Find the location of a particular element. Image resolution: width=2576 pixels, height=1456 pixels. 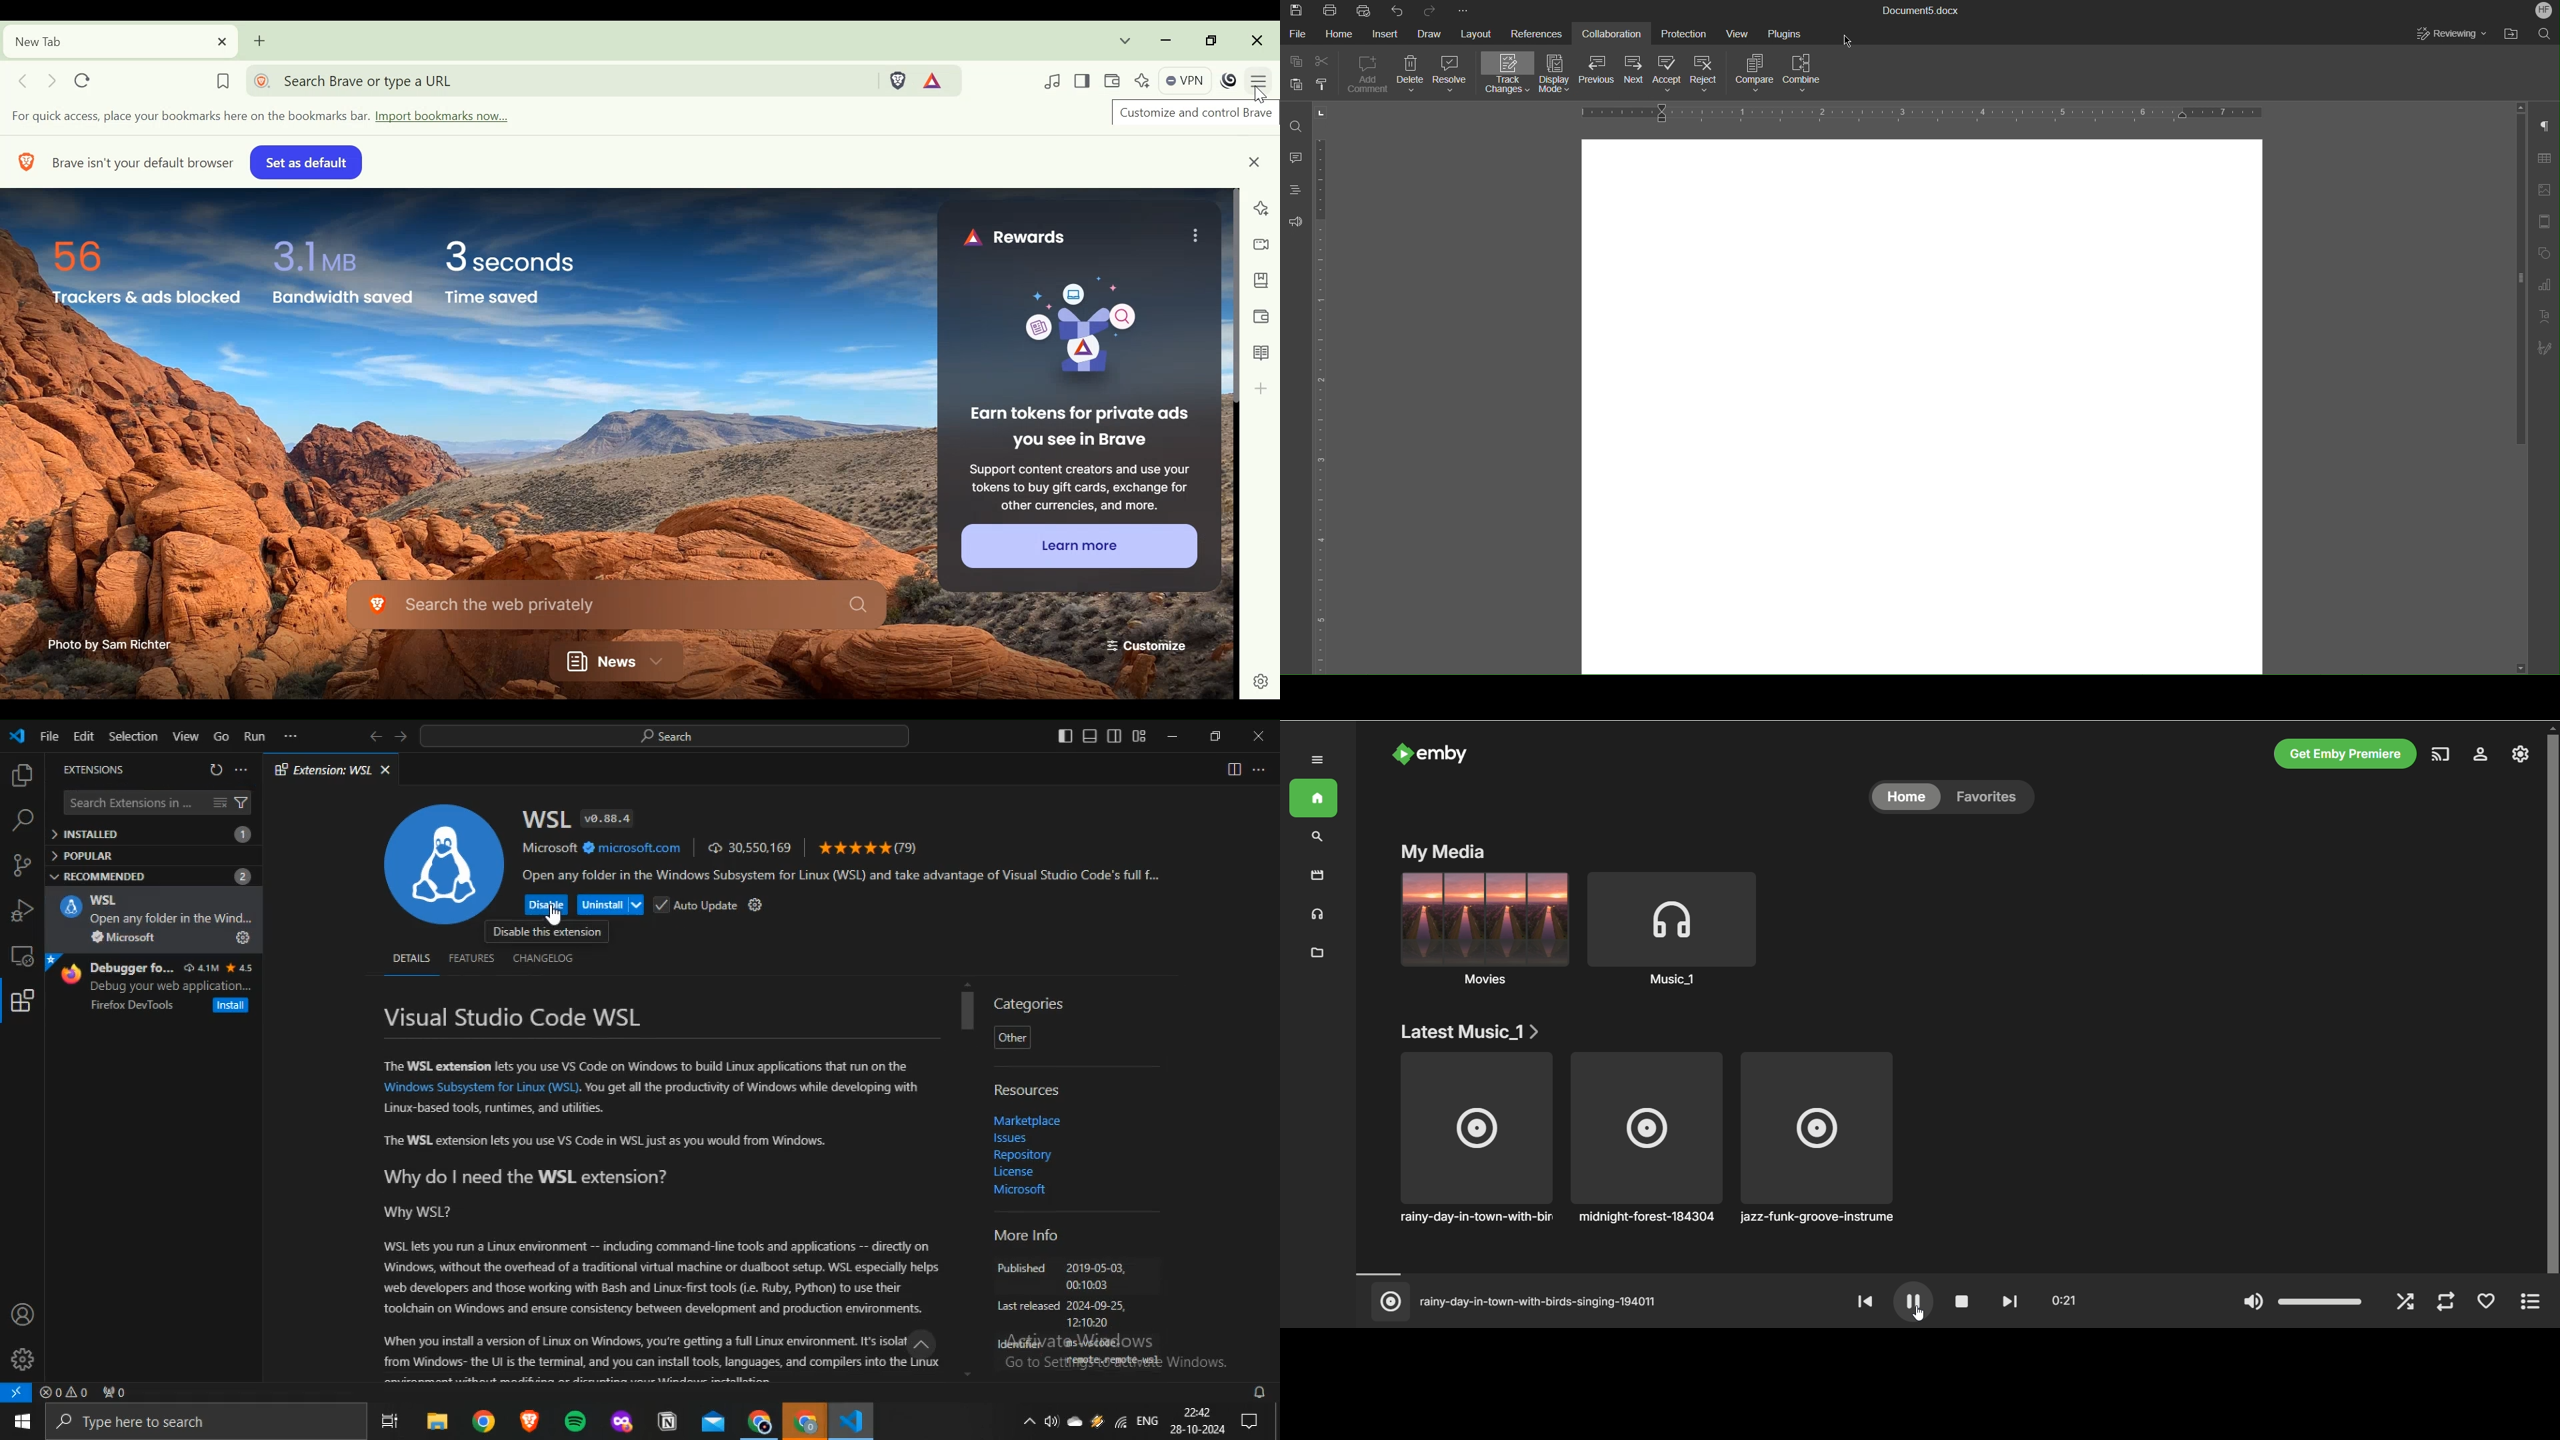

Google Chrome is located at coordinates (803, 1420).